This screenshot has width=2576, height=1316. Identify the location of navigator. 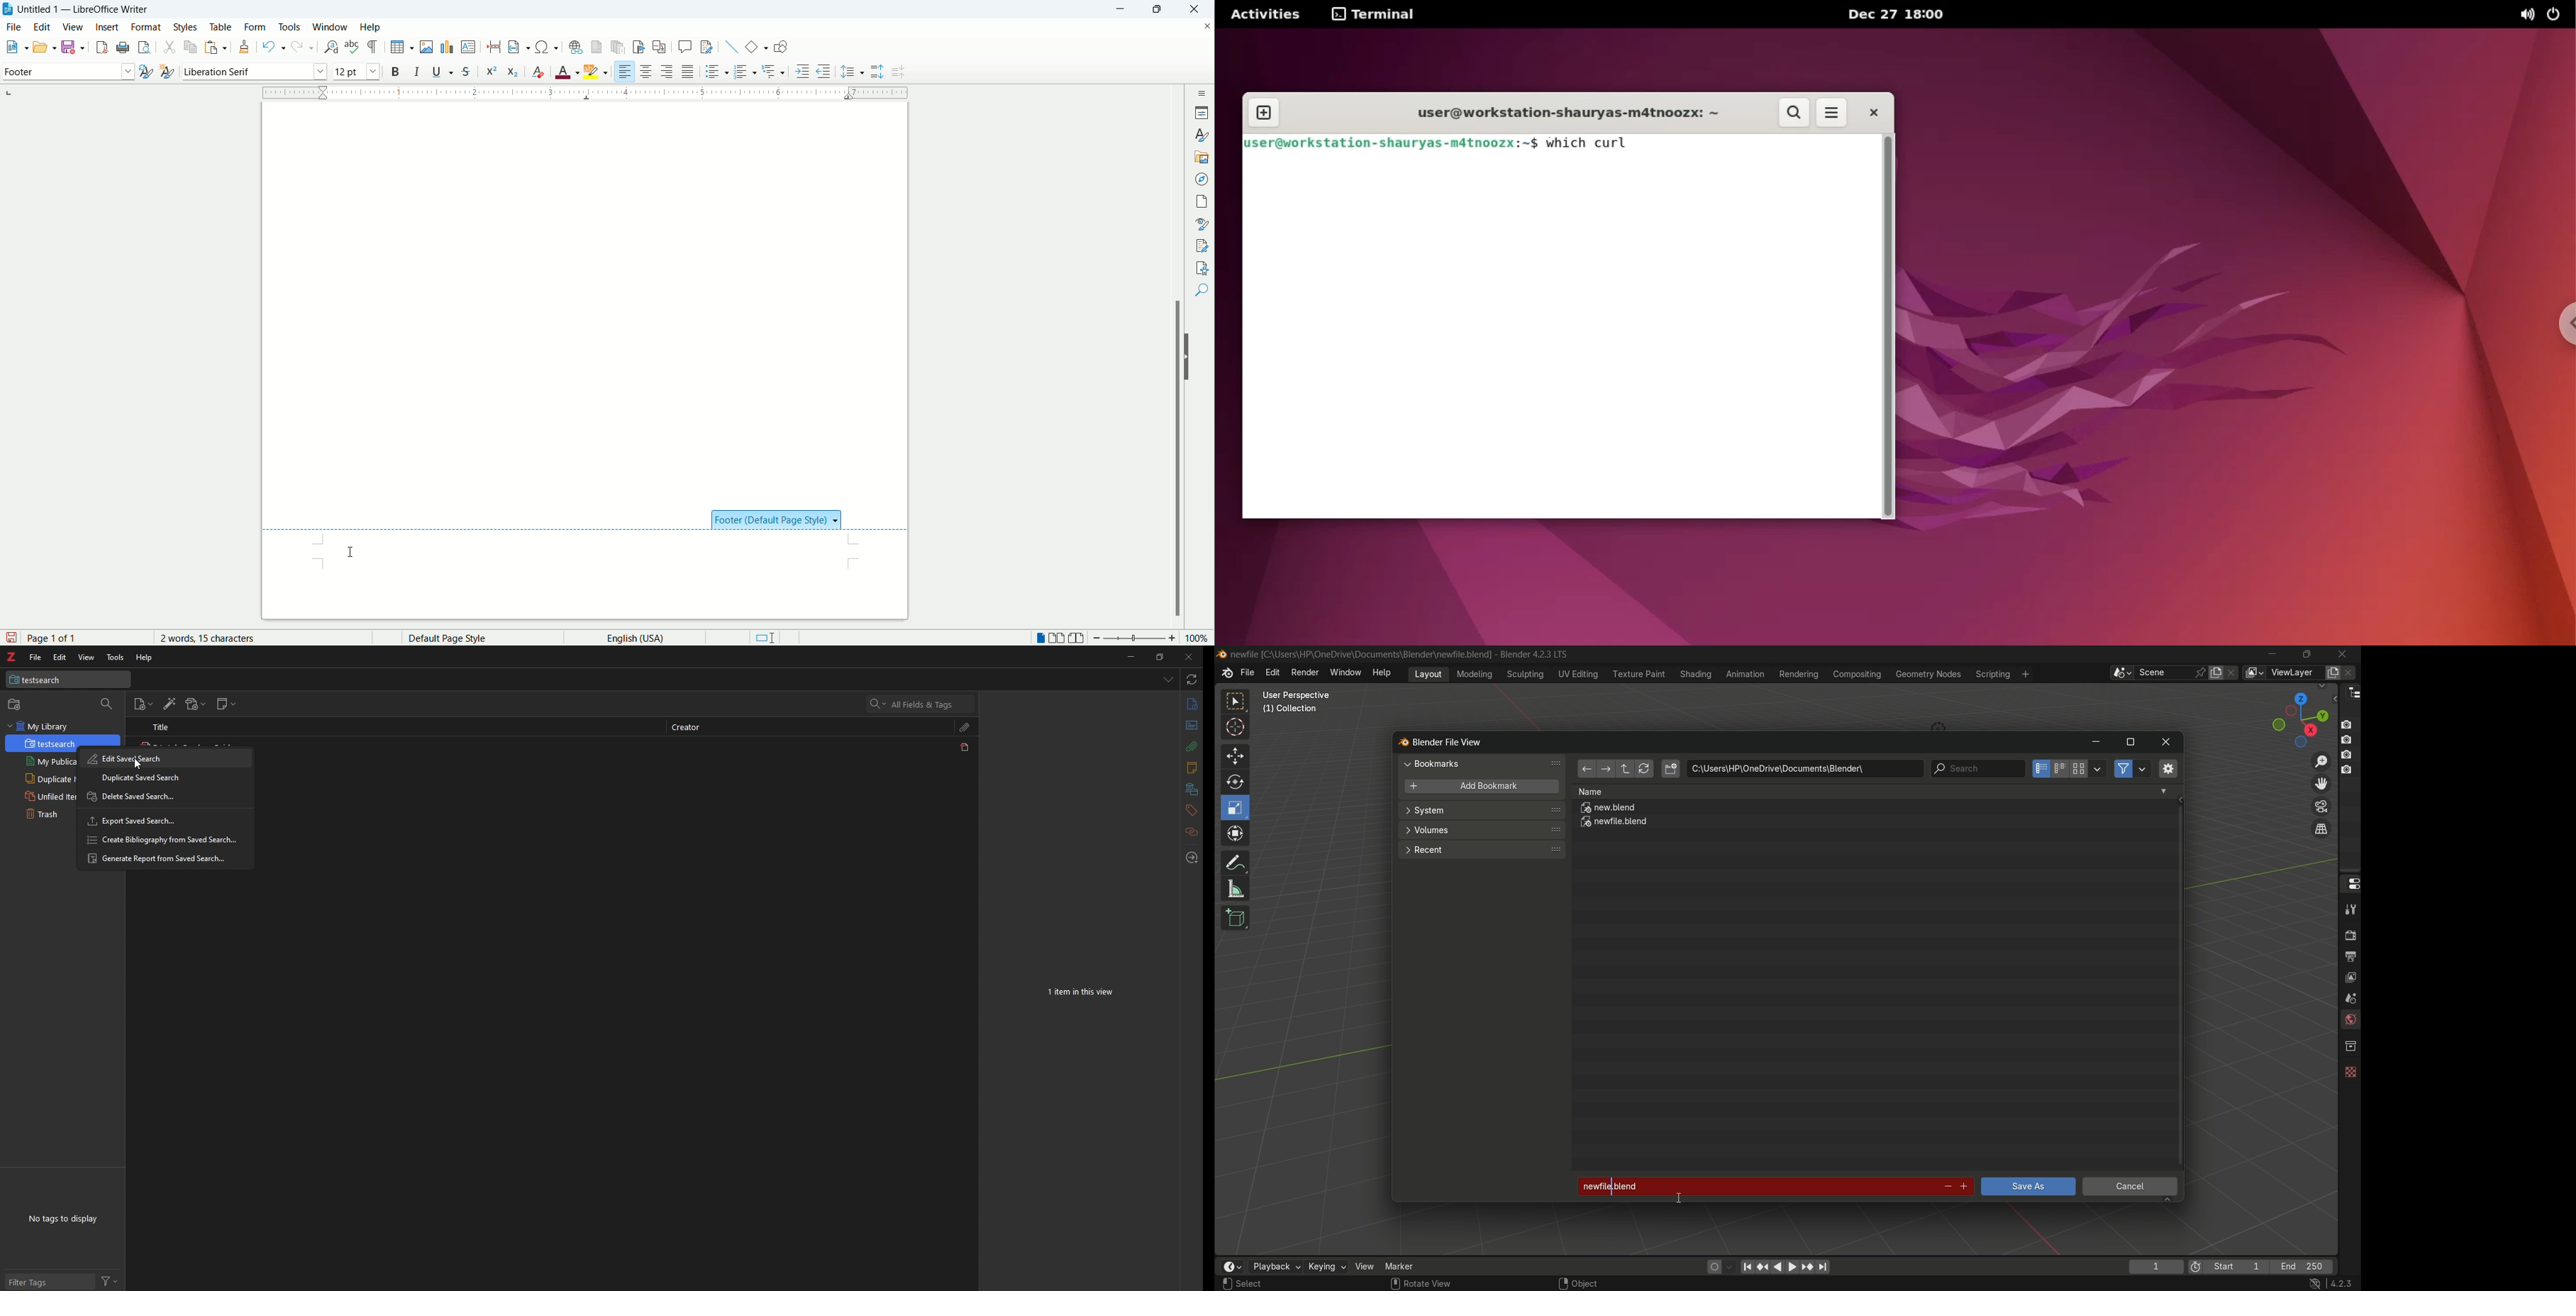
(1204, 178).